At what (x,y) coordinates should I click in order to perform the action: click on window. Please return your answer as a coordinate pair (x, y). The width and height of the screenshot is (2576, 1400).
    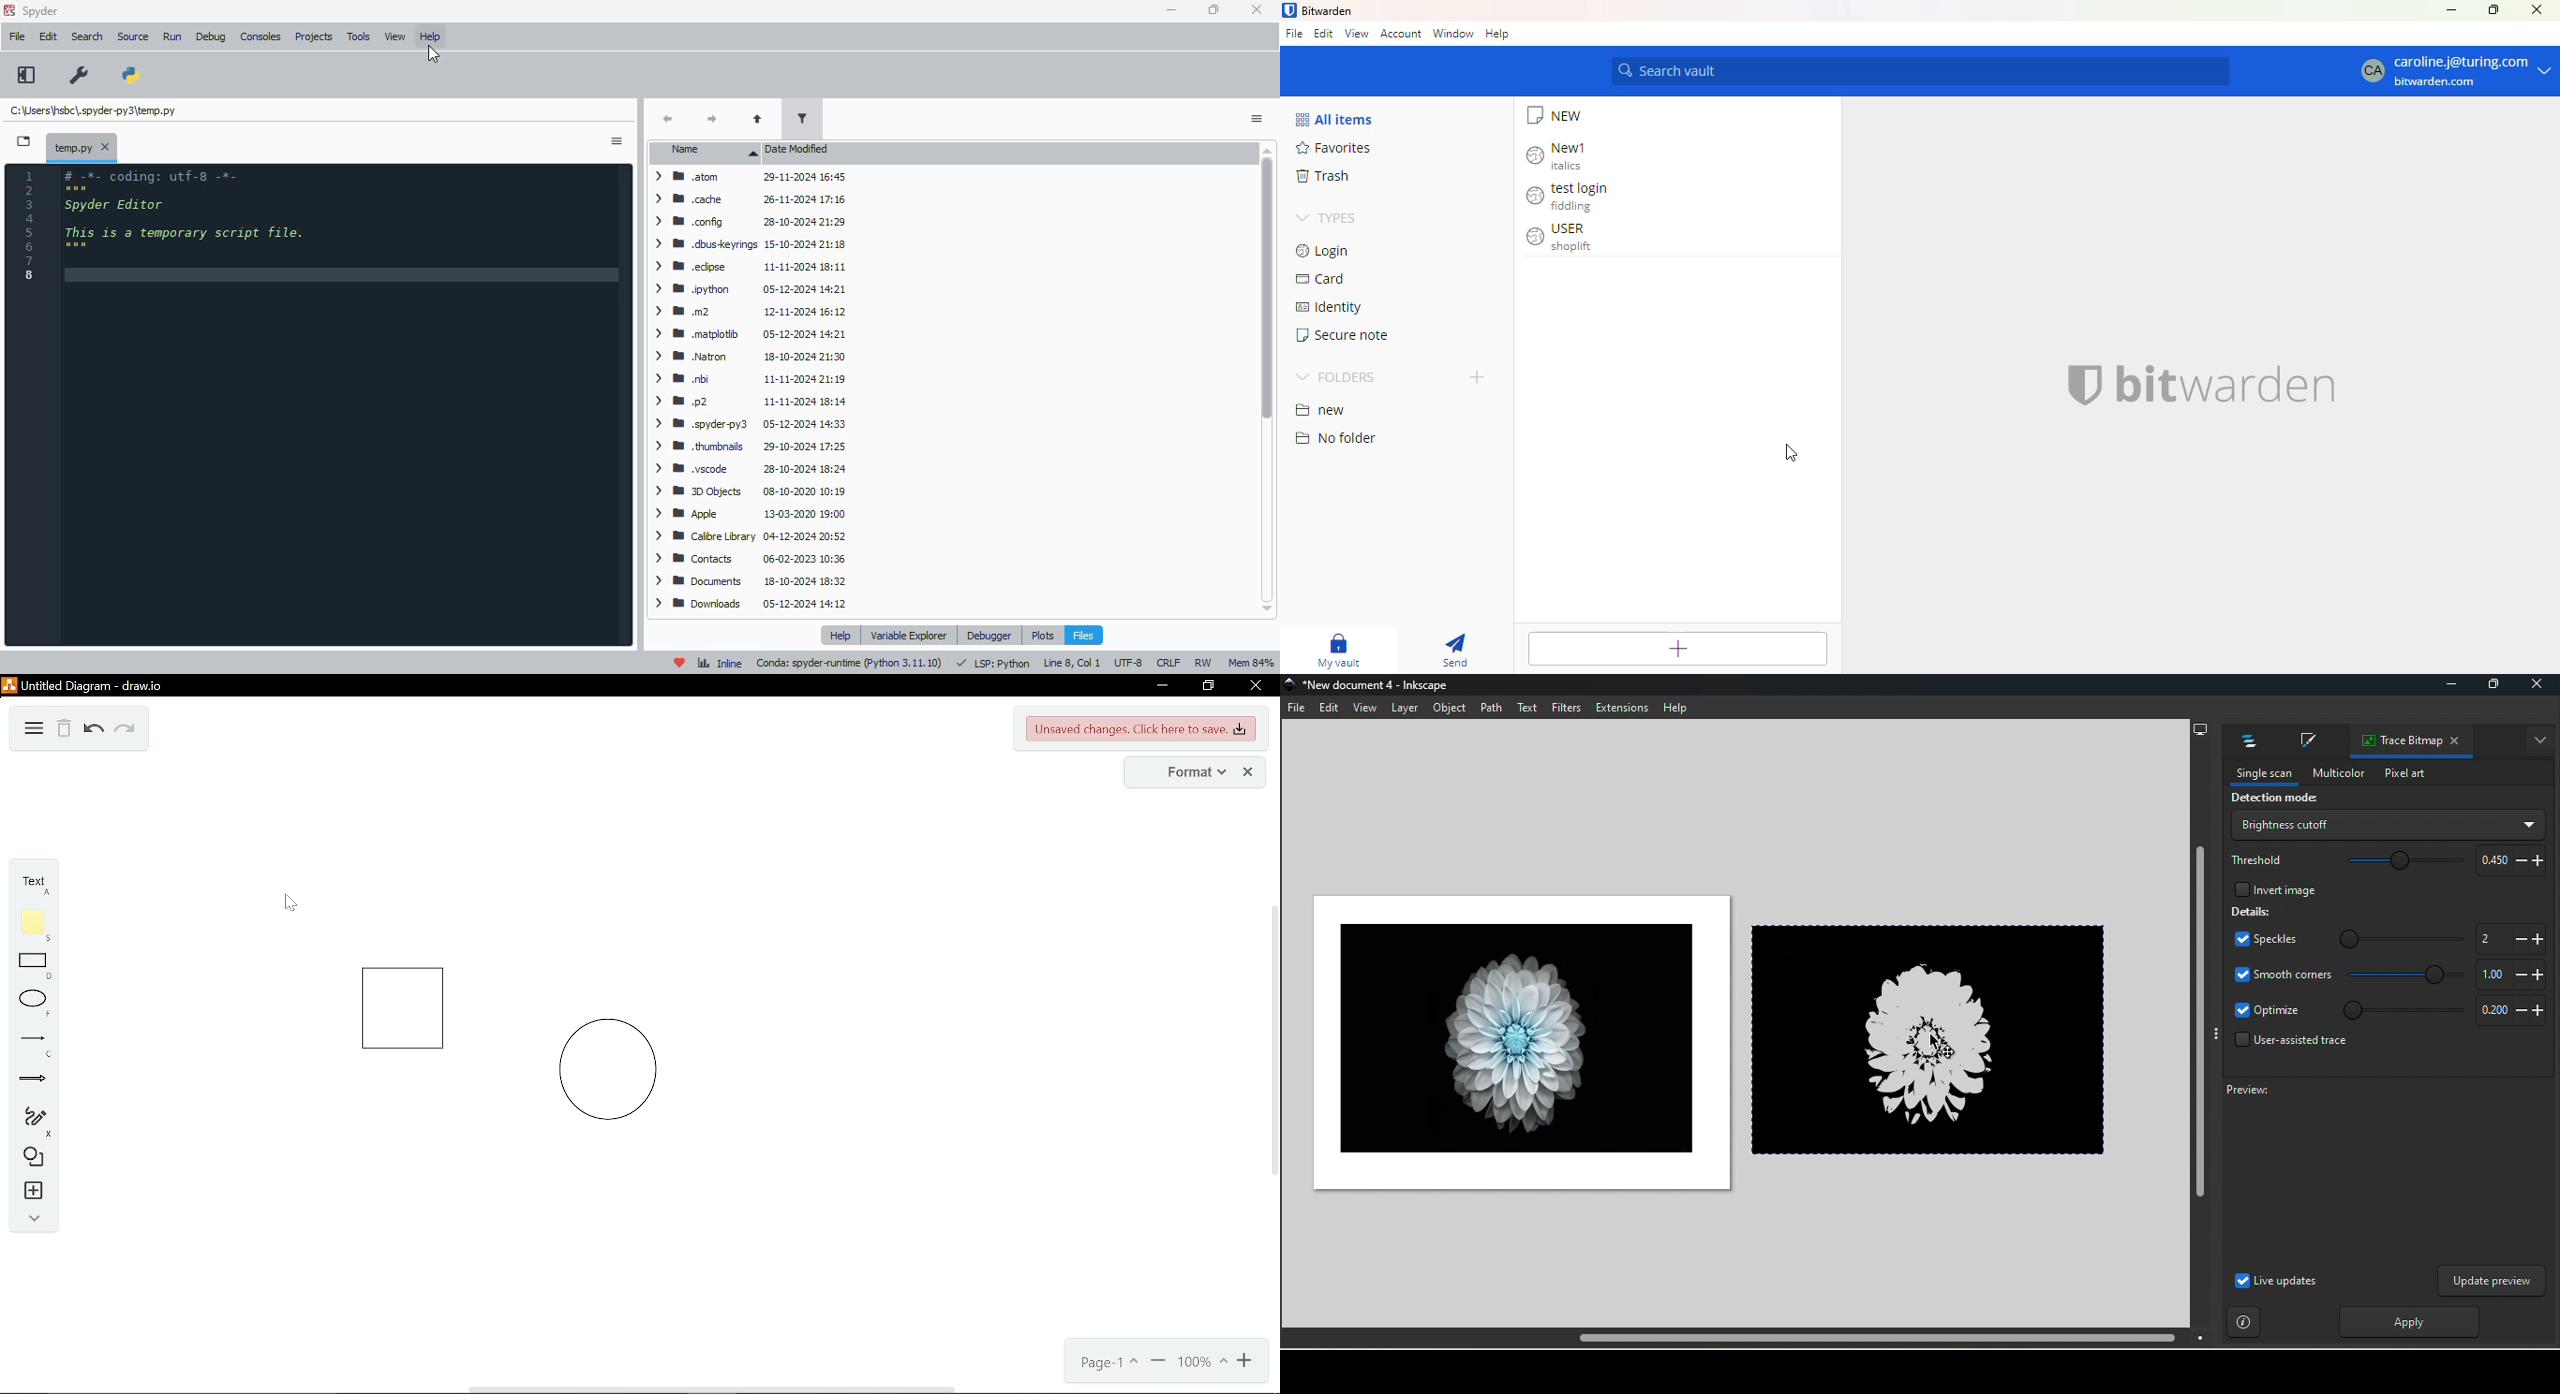
    Looking at the image, I should click on (1452, 33).